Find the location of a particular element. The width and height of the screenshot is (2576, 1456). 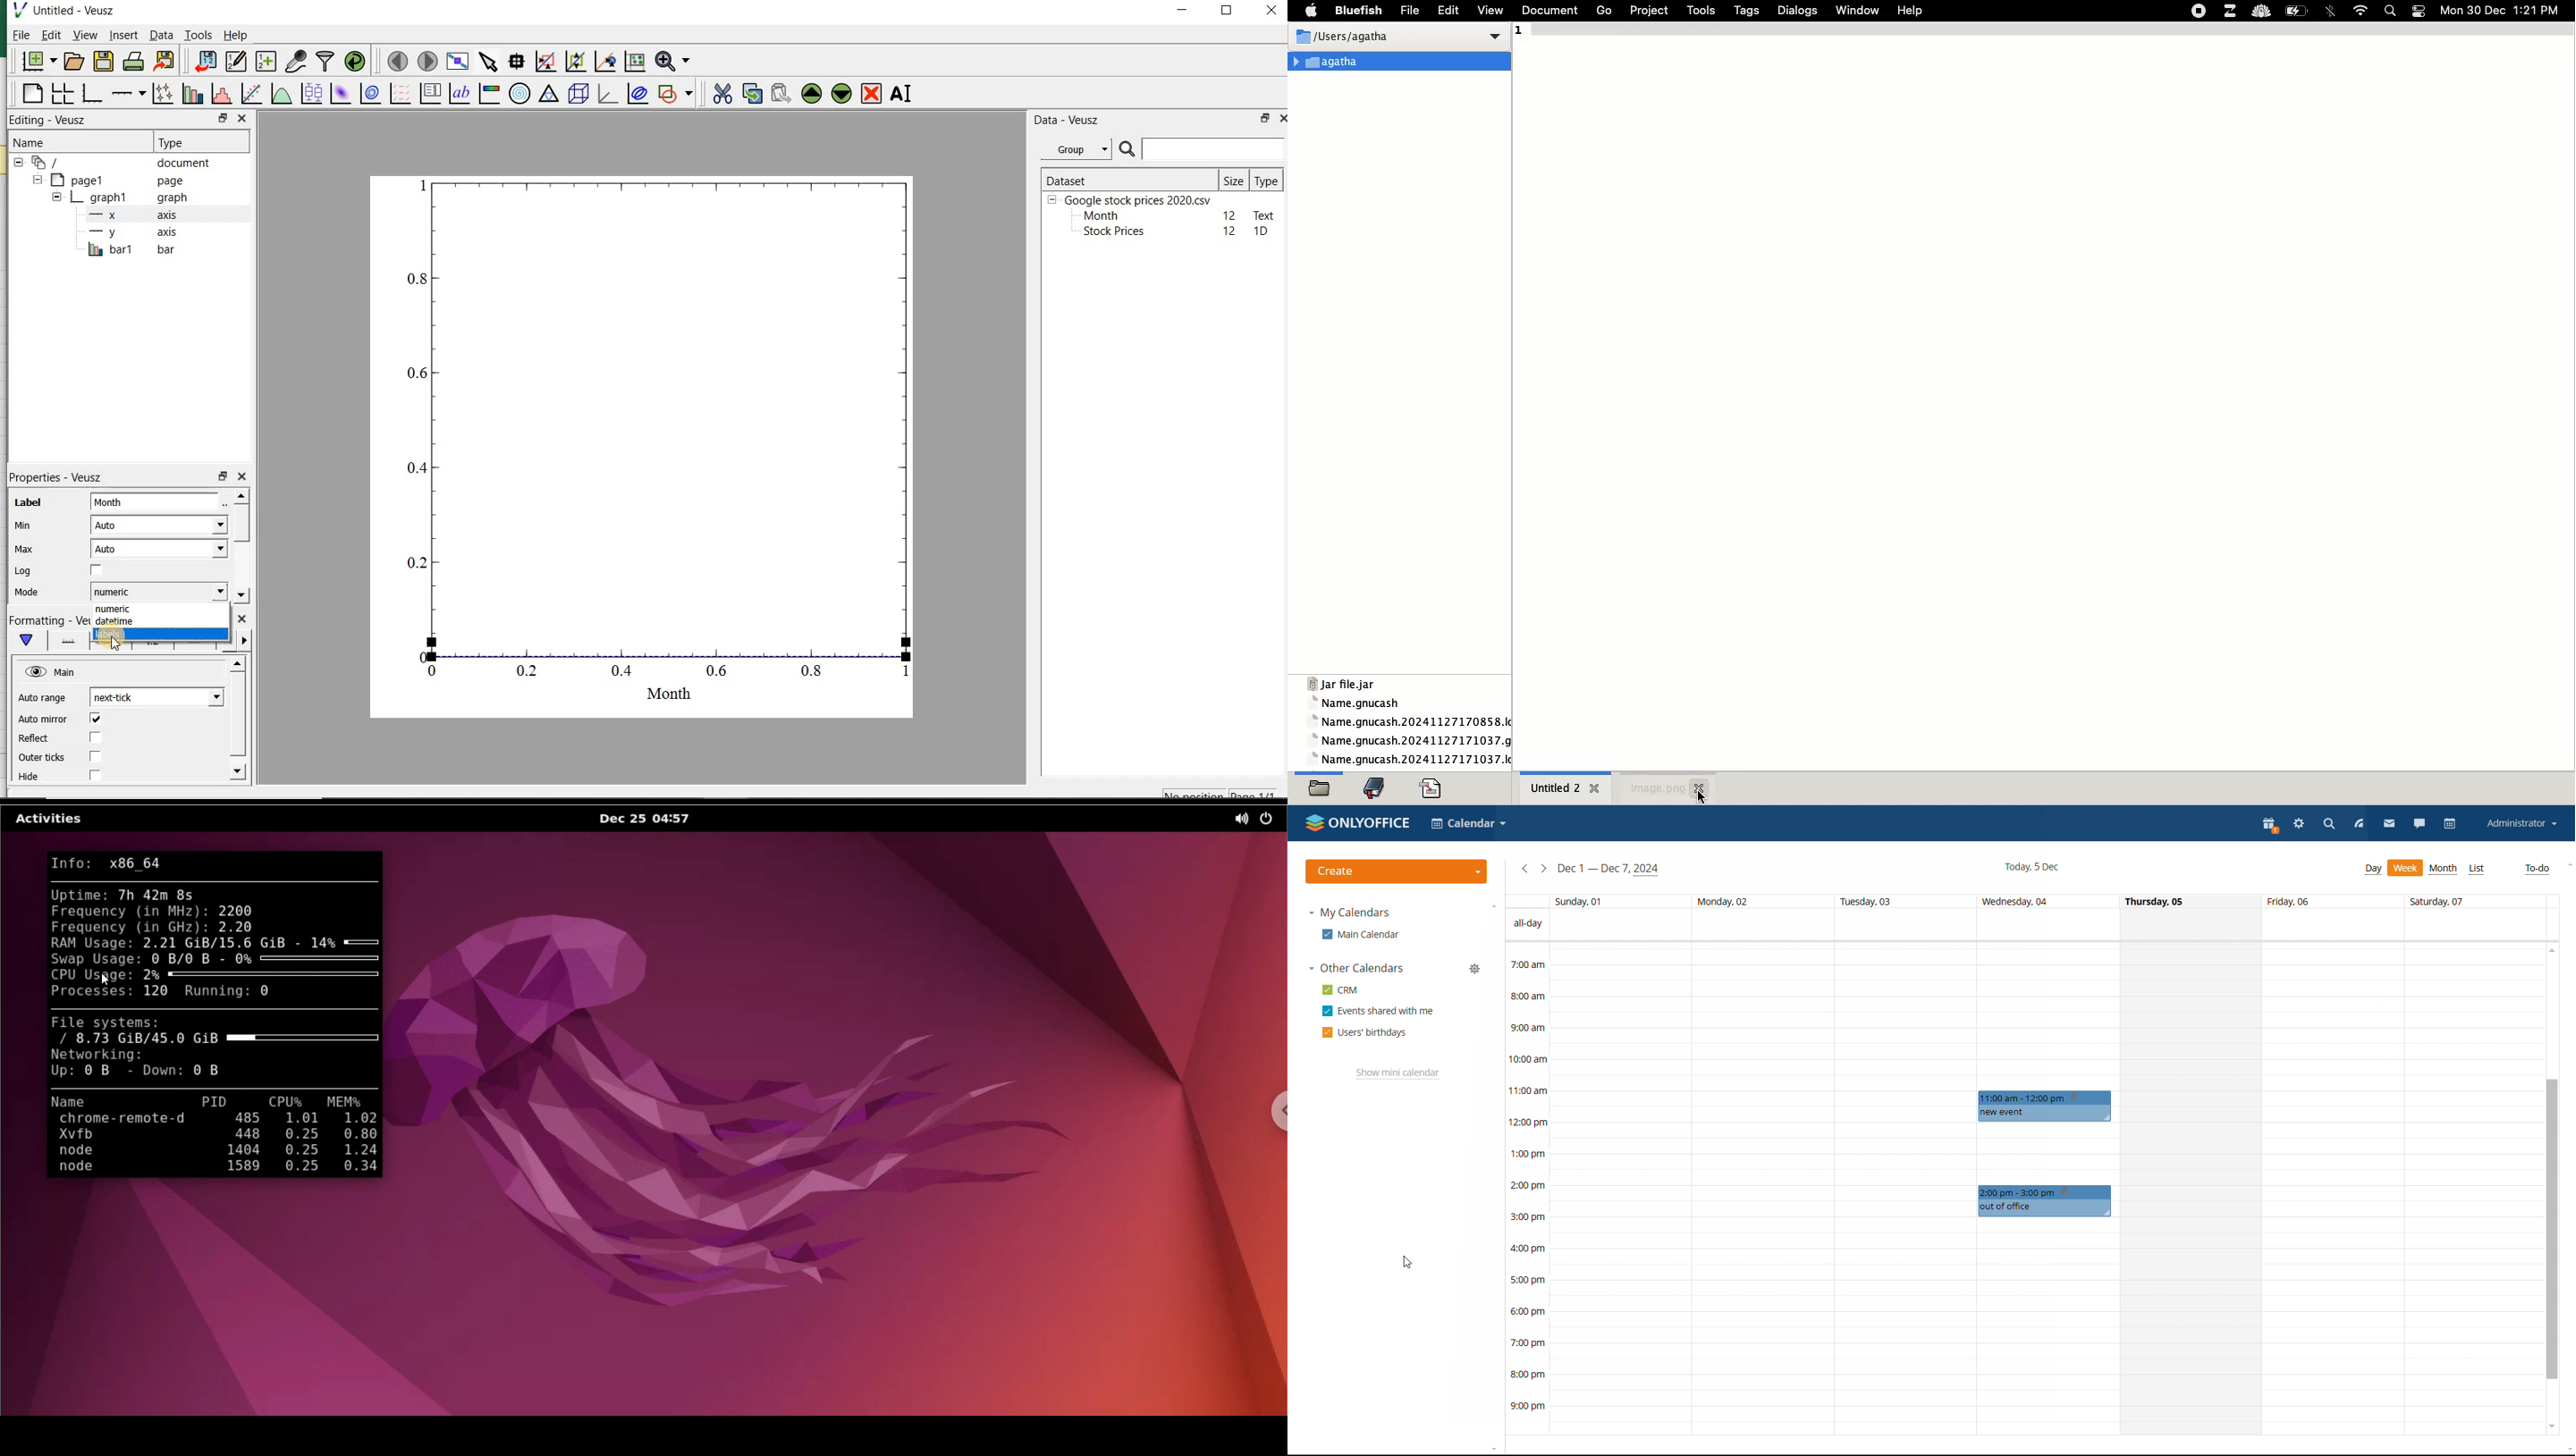

click to zoom out of graph axes is located at coordinates (574, 60).